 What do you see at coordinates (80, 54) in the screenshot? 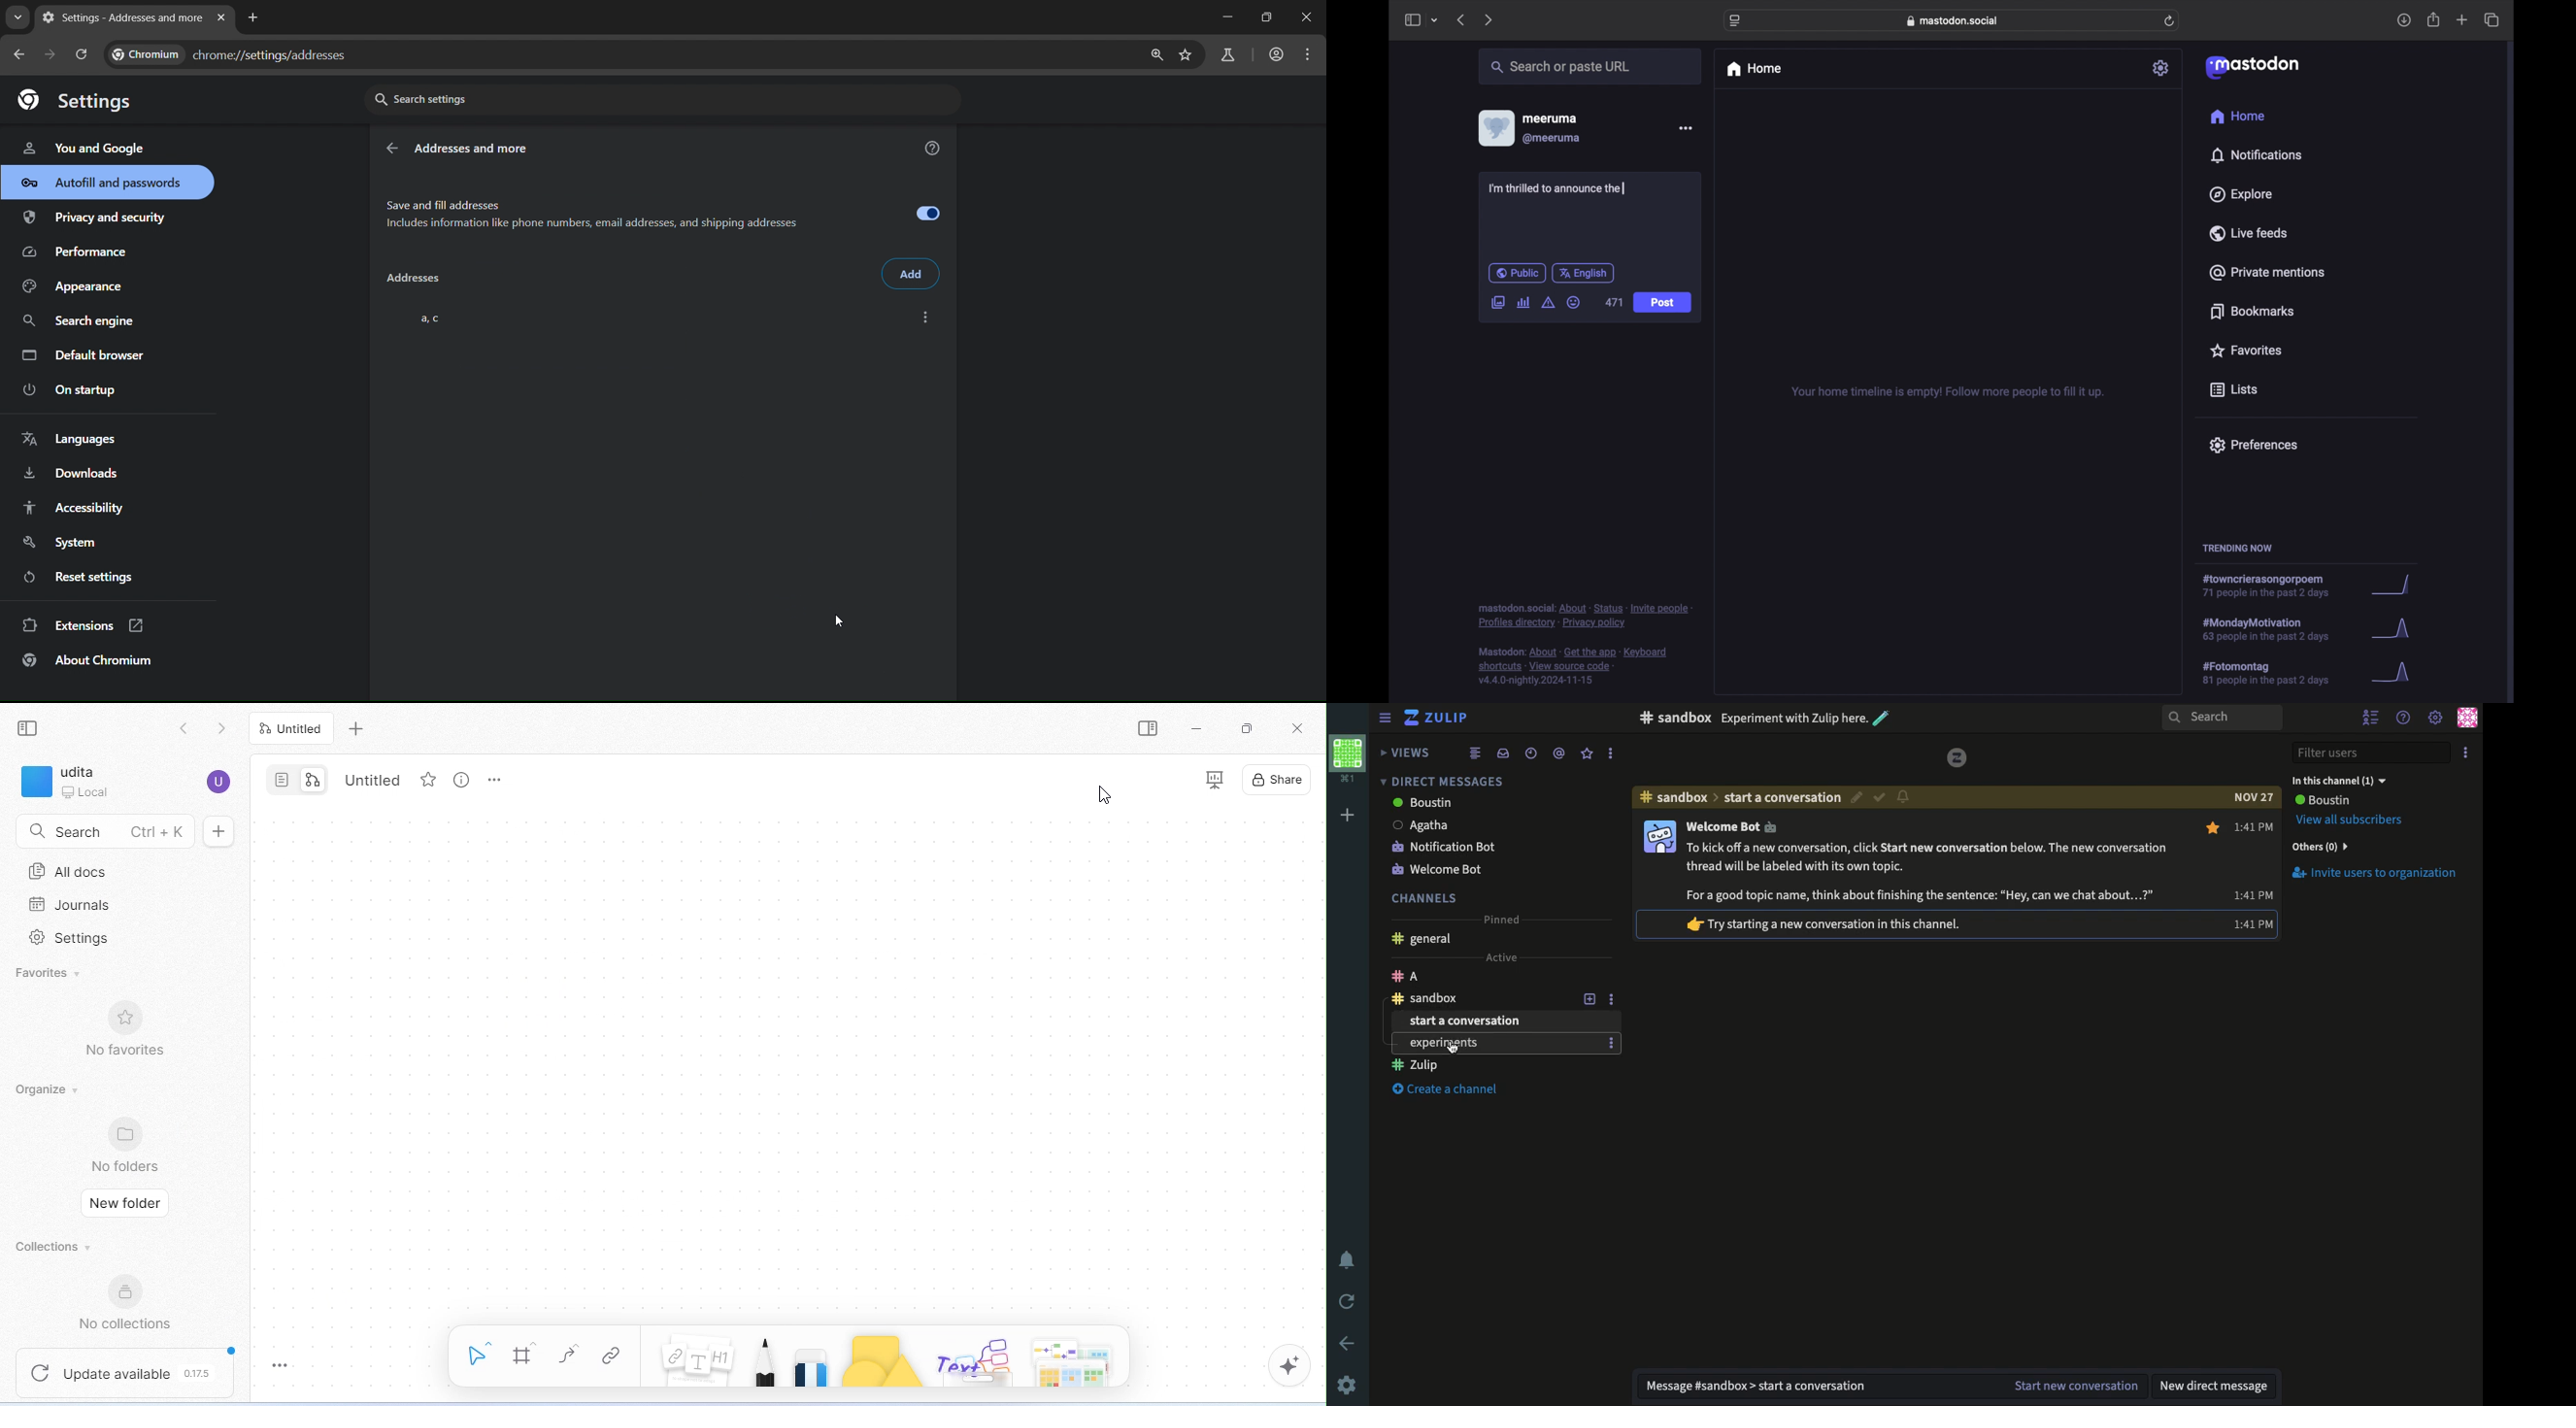
I see `reload` at bounding box center [80, 54].